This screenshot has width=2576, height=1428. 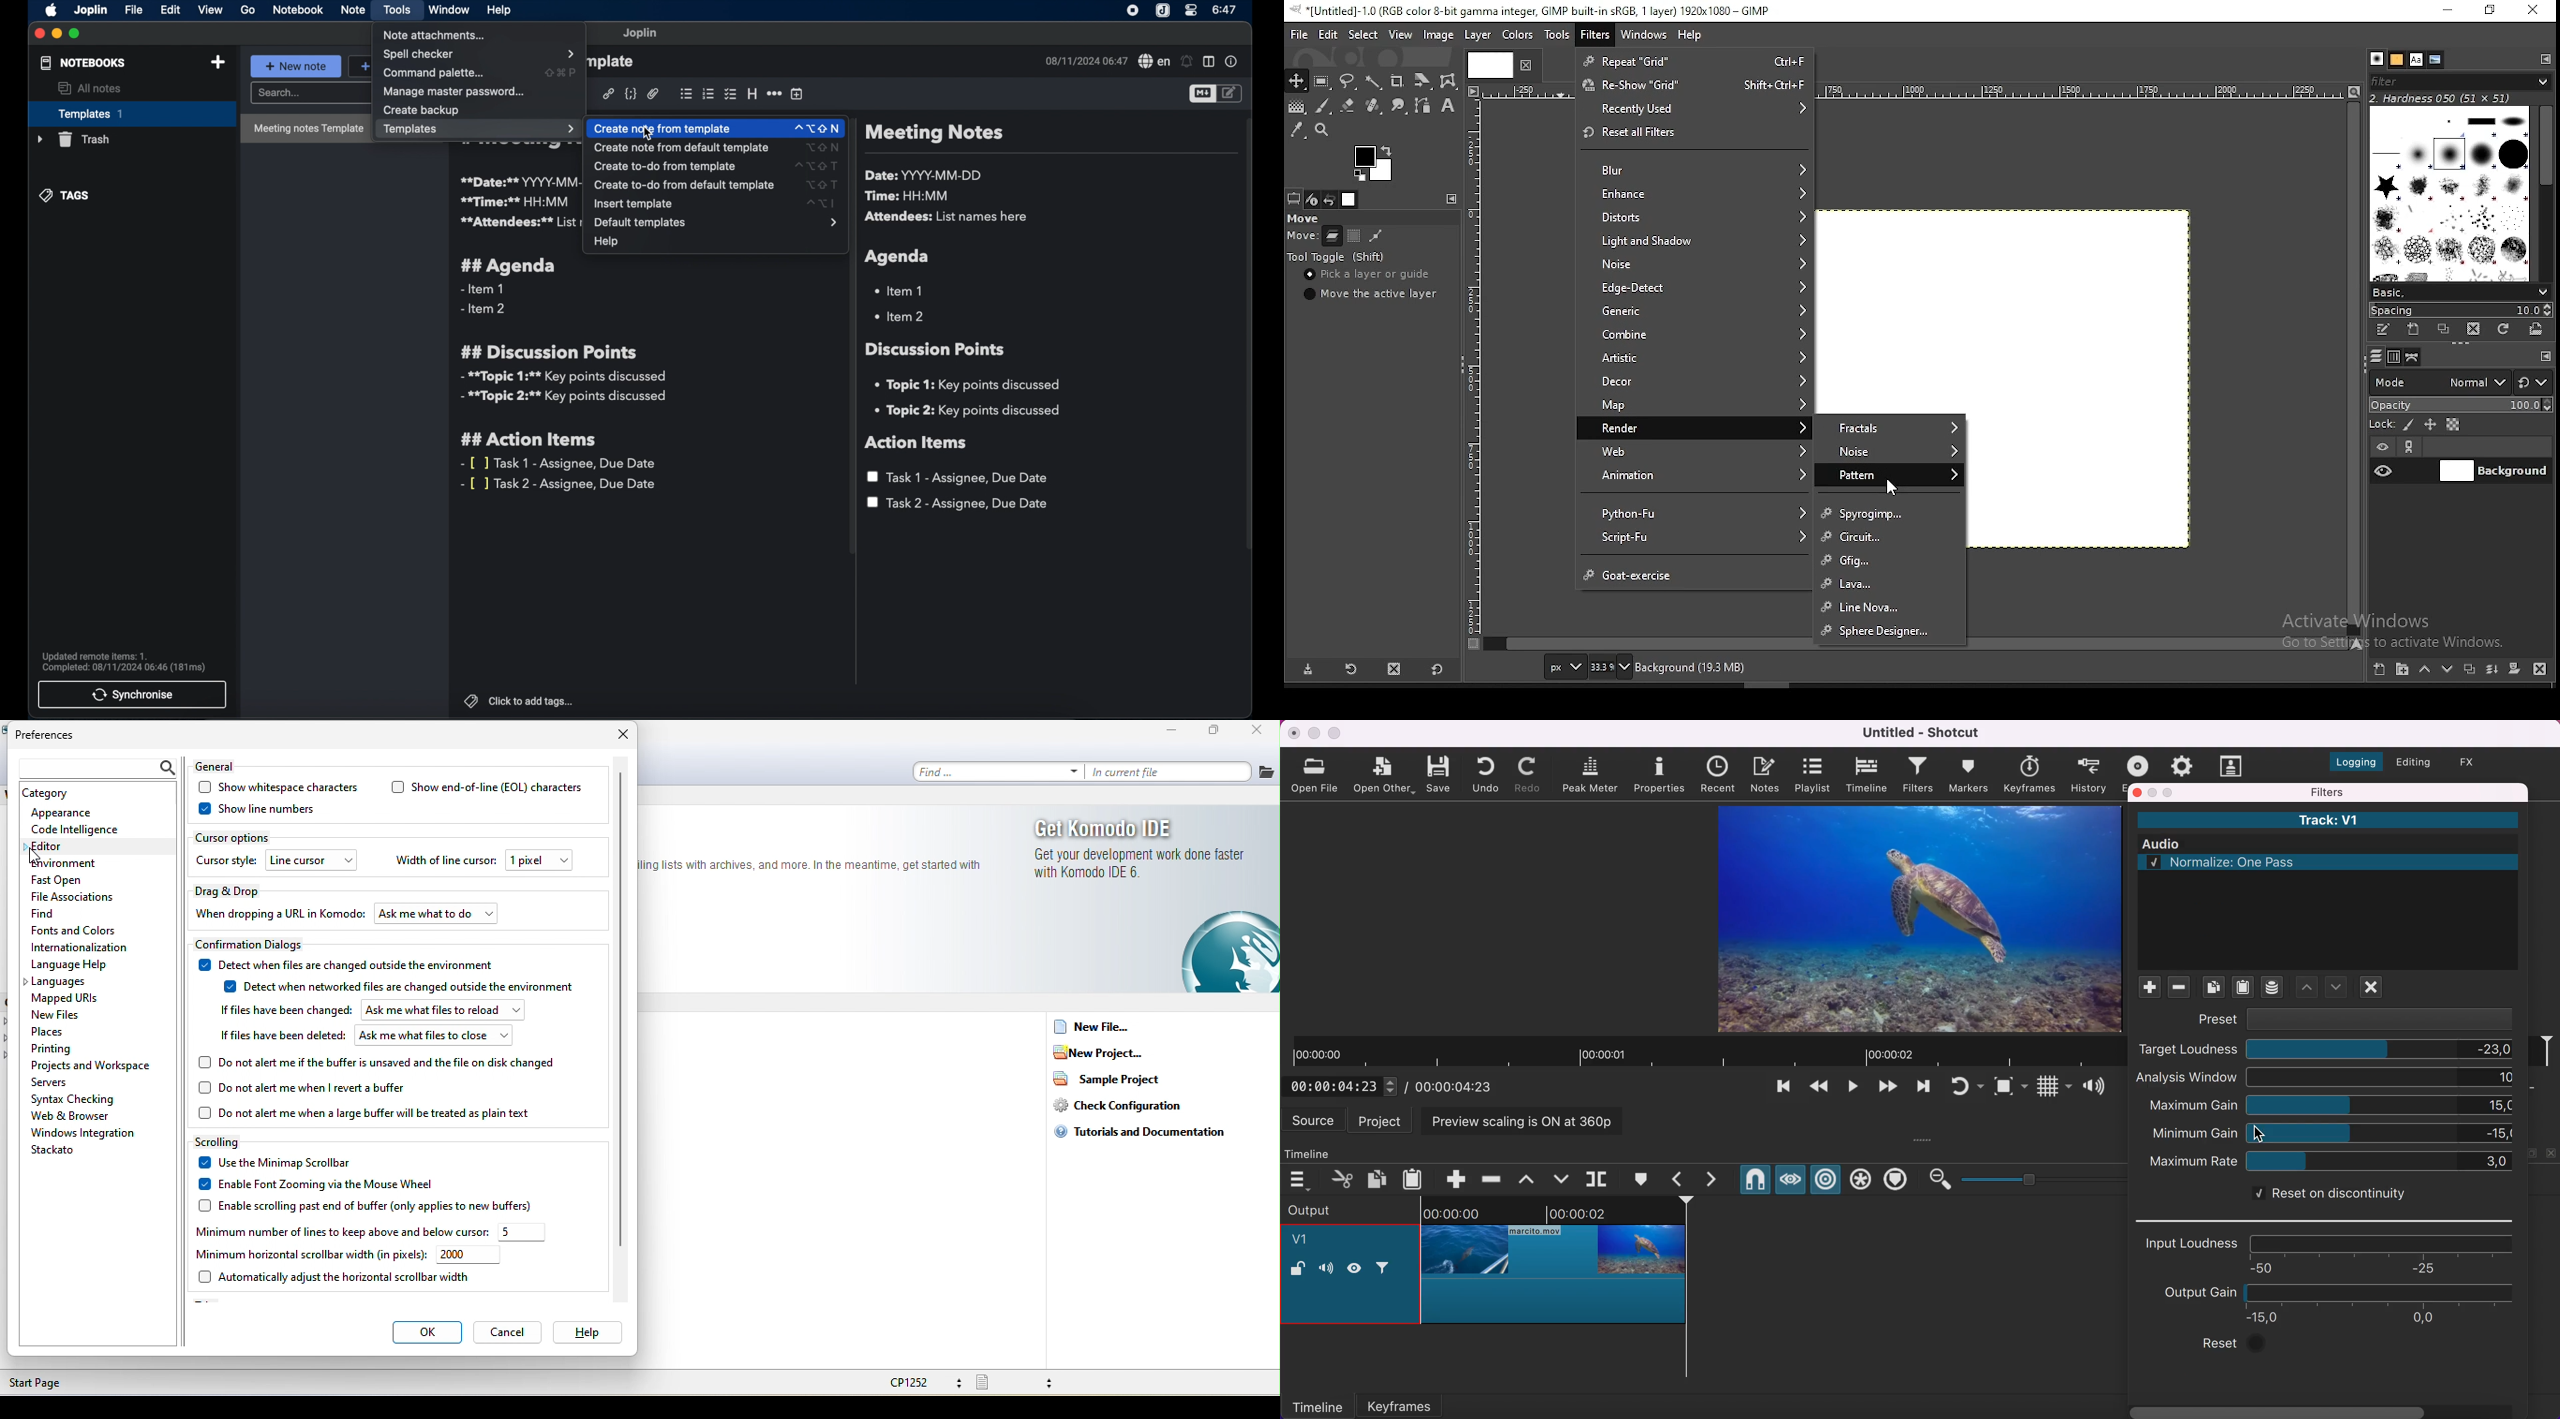 I want to click on mouse pointer, so click(x=1892, y=486).